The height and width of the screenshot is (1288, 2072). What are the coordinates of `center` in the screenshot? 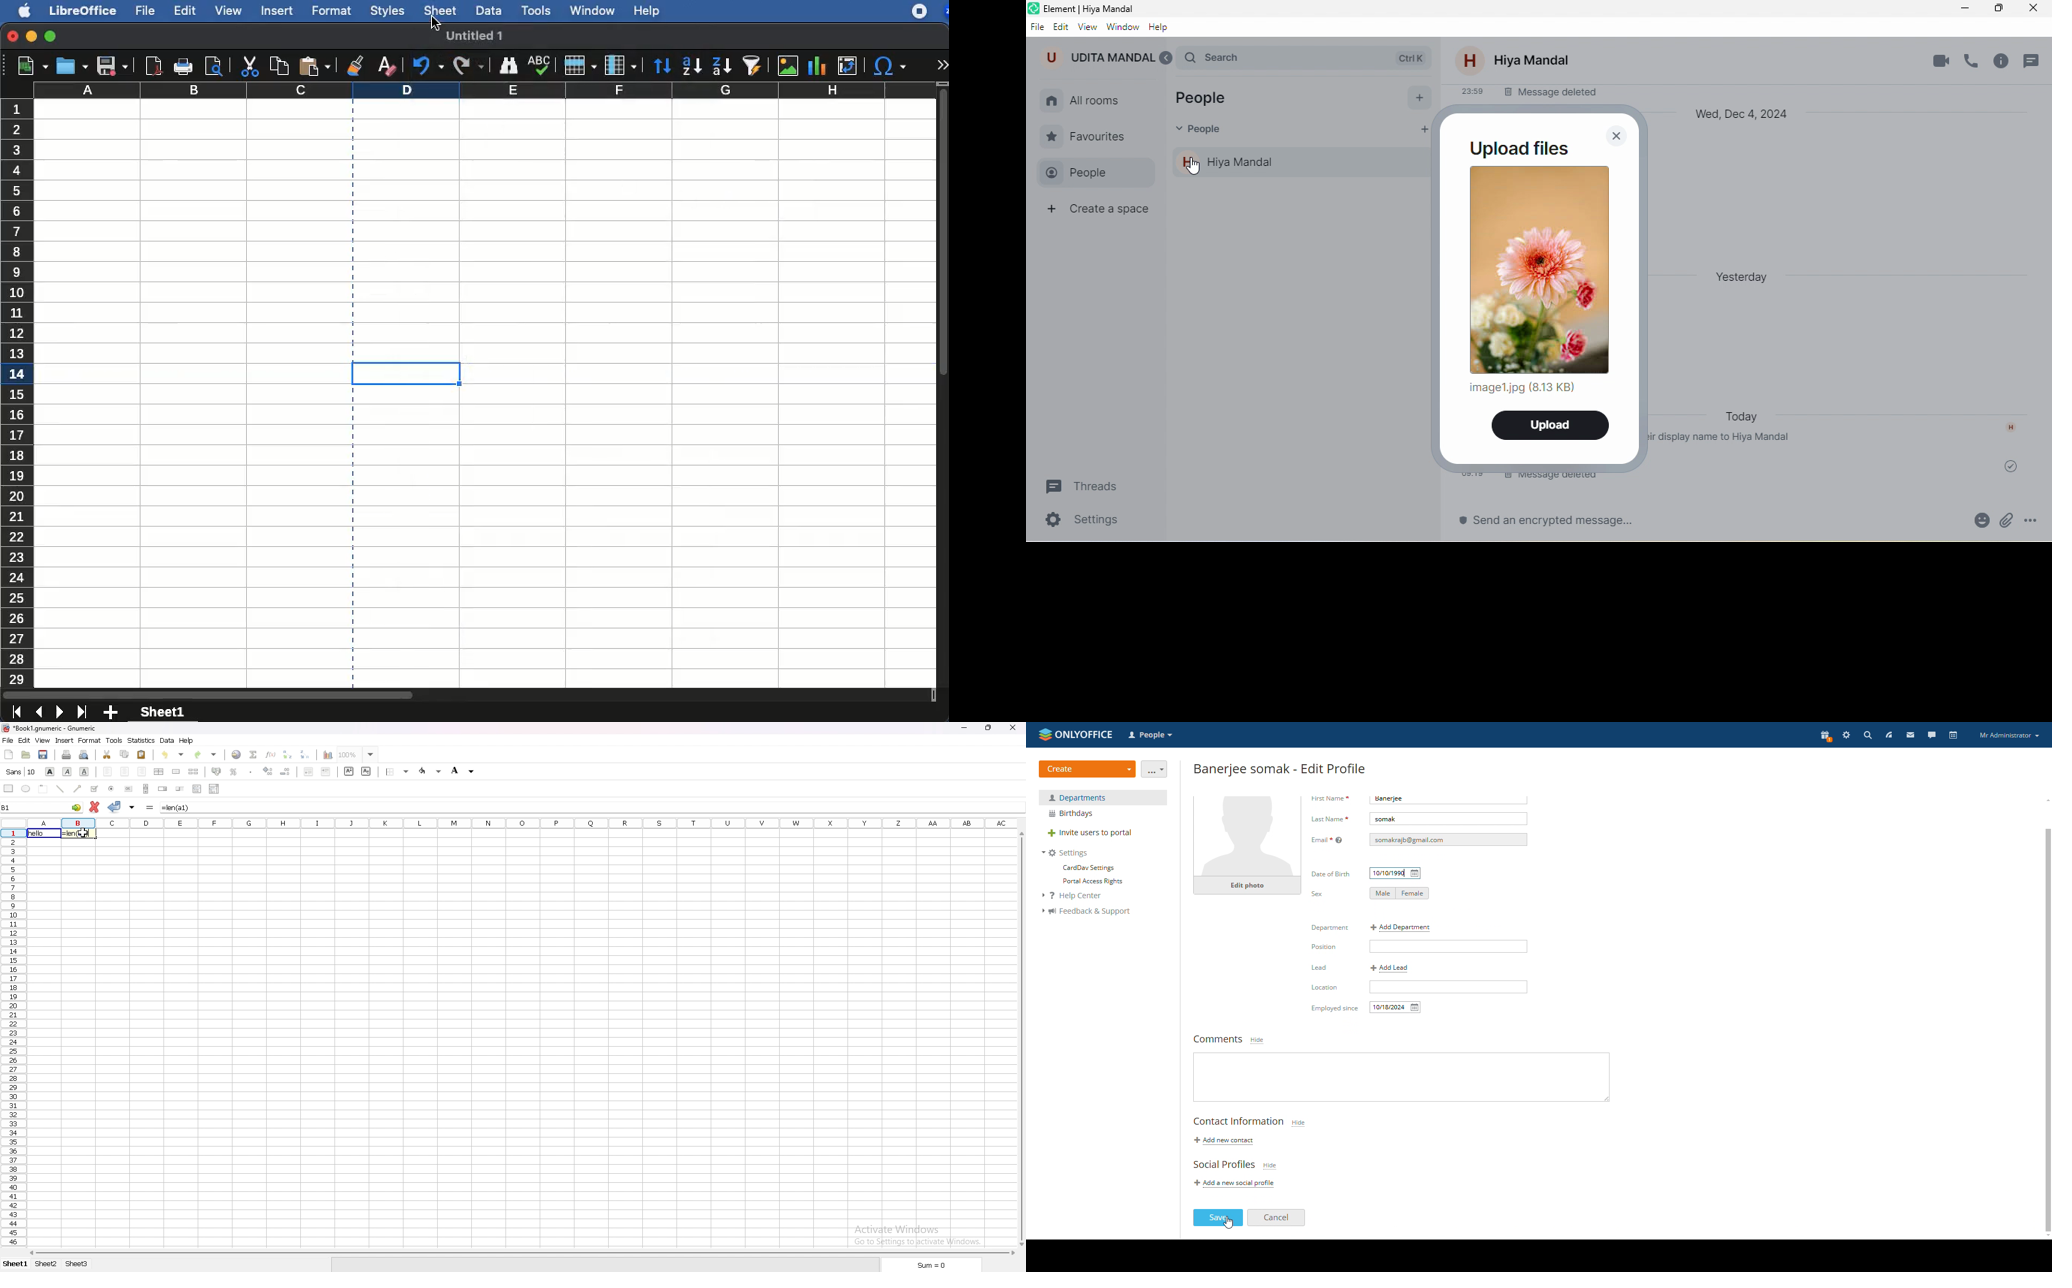 It's located at (125, 771).